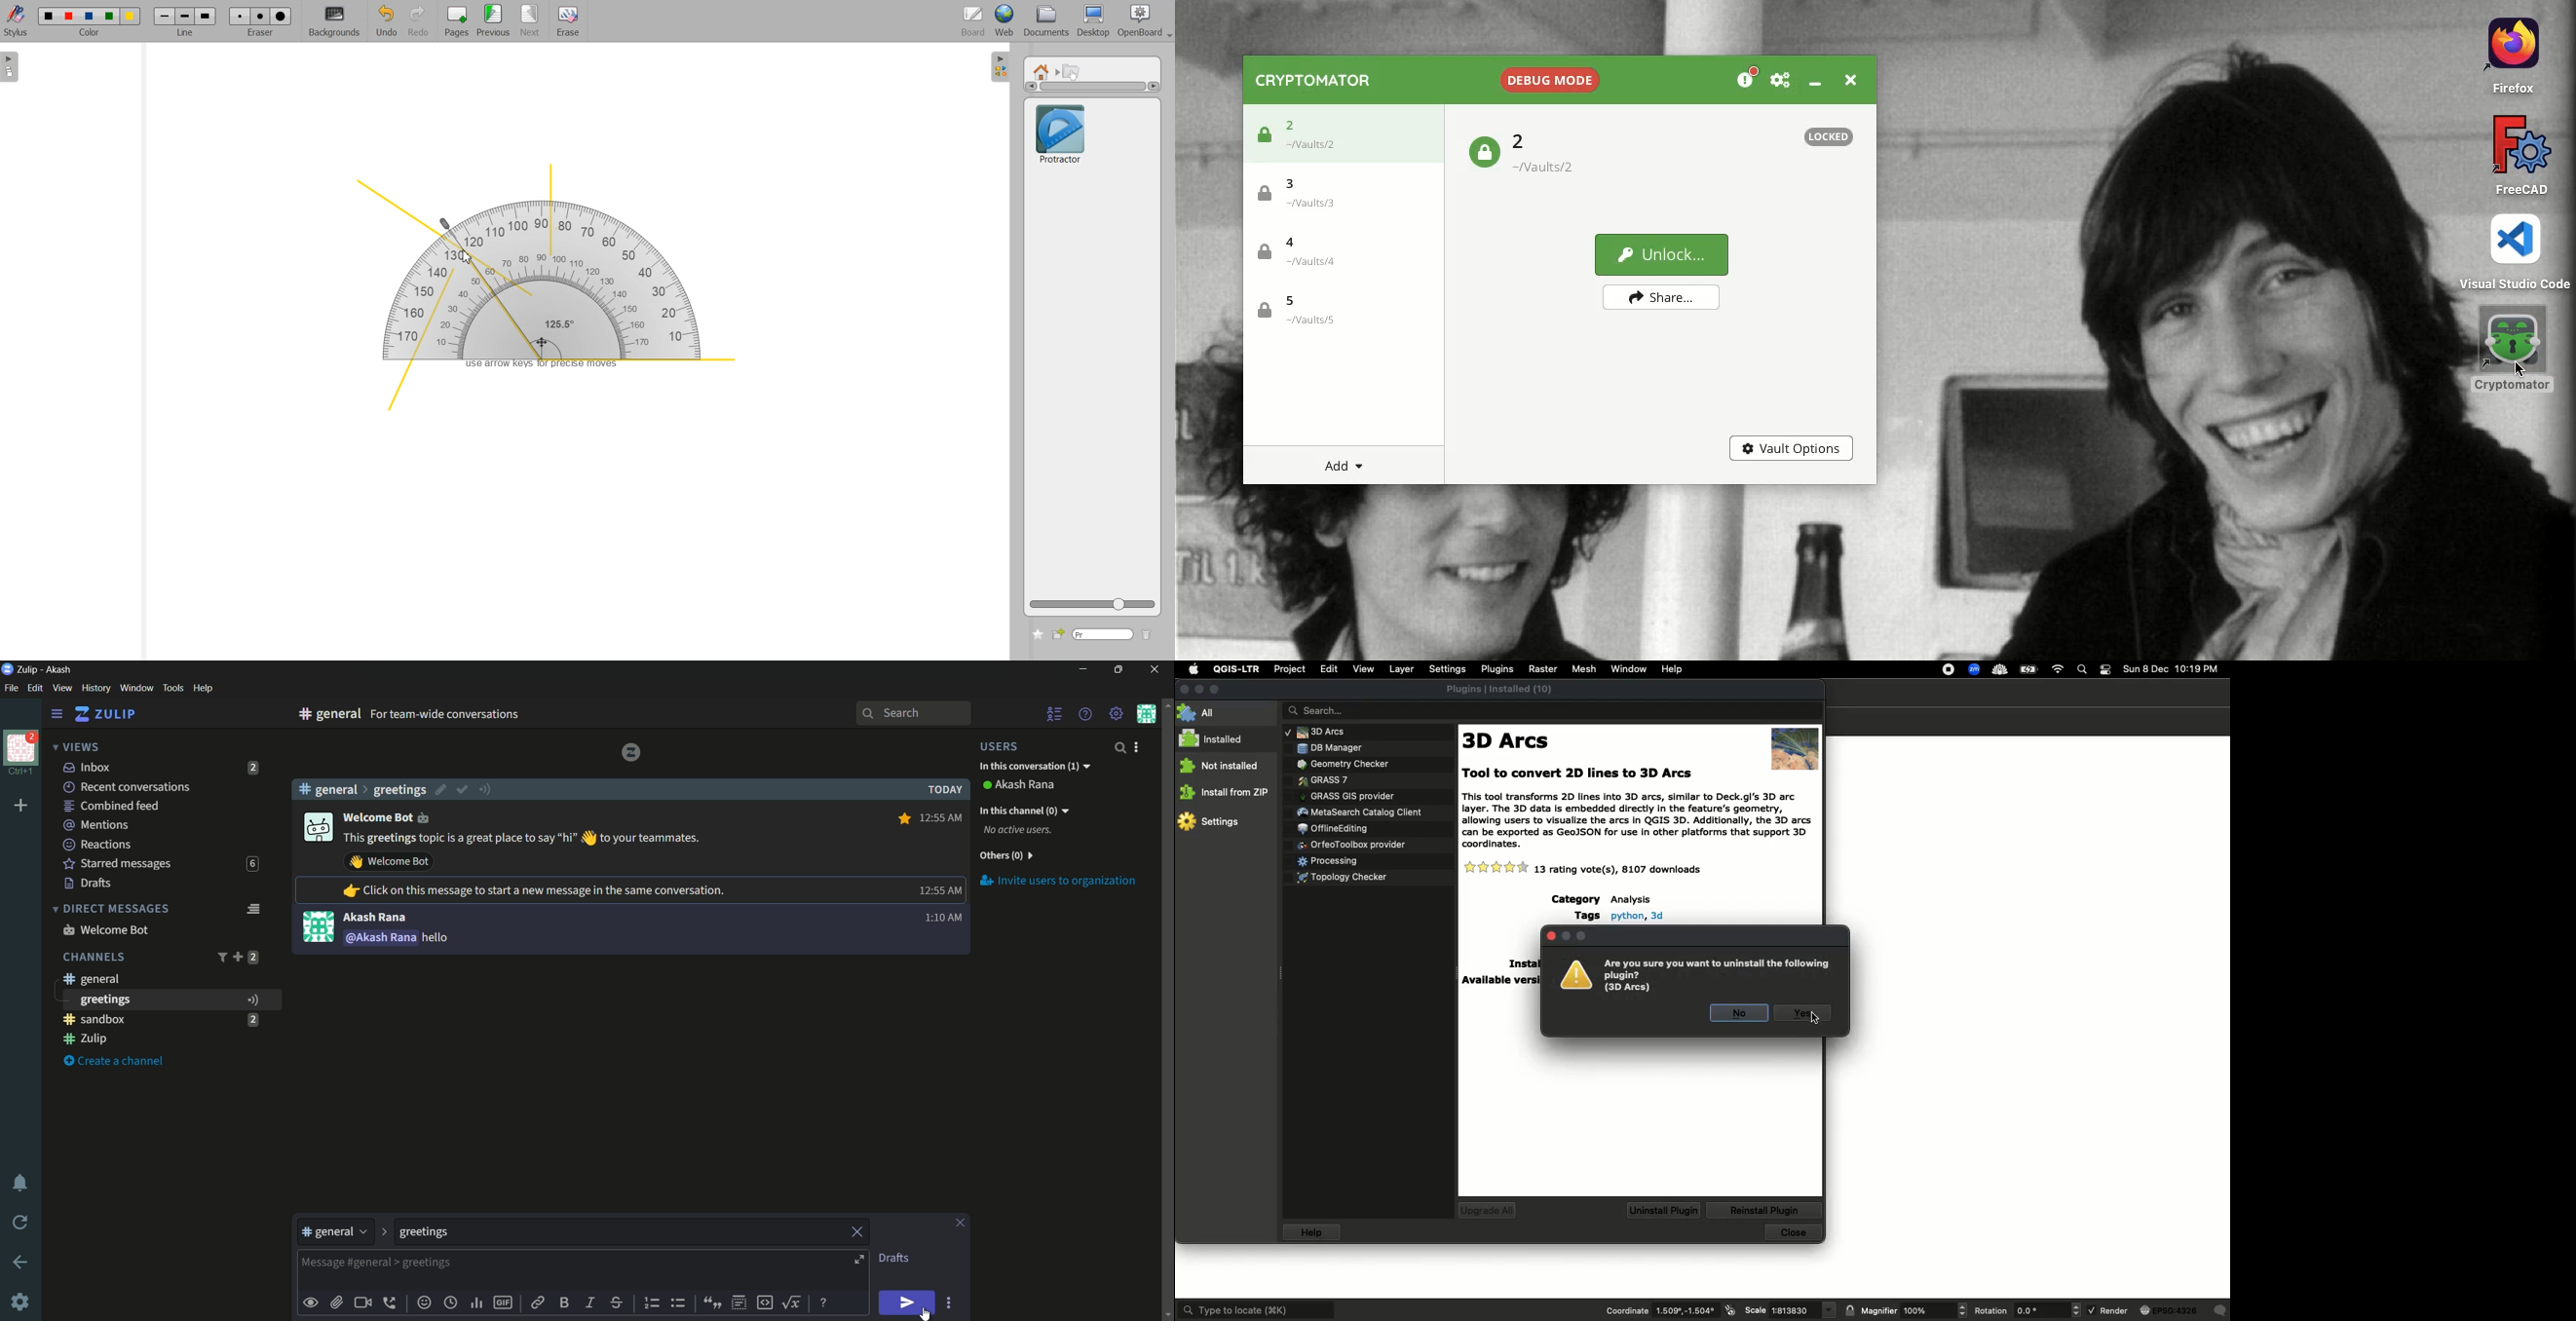 The height and width of the screenshot is (1344, 2576). I want to click on Cryptomator, so click(2514, 349).